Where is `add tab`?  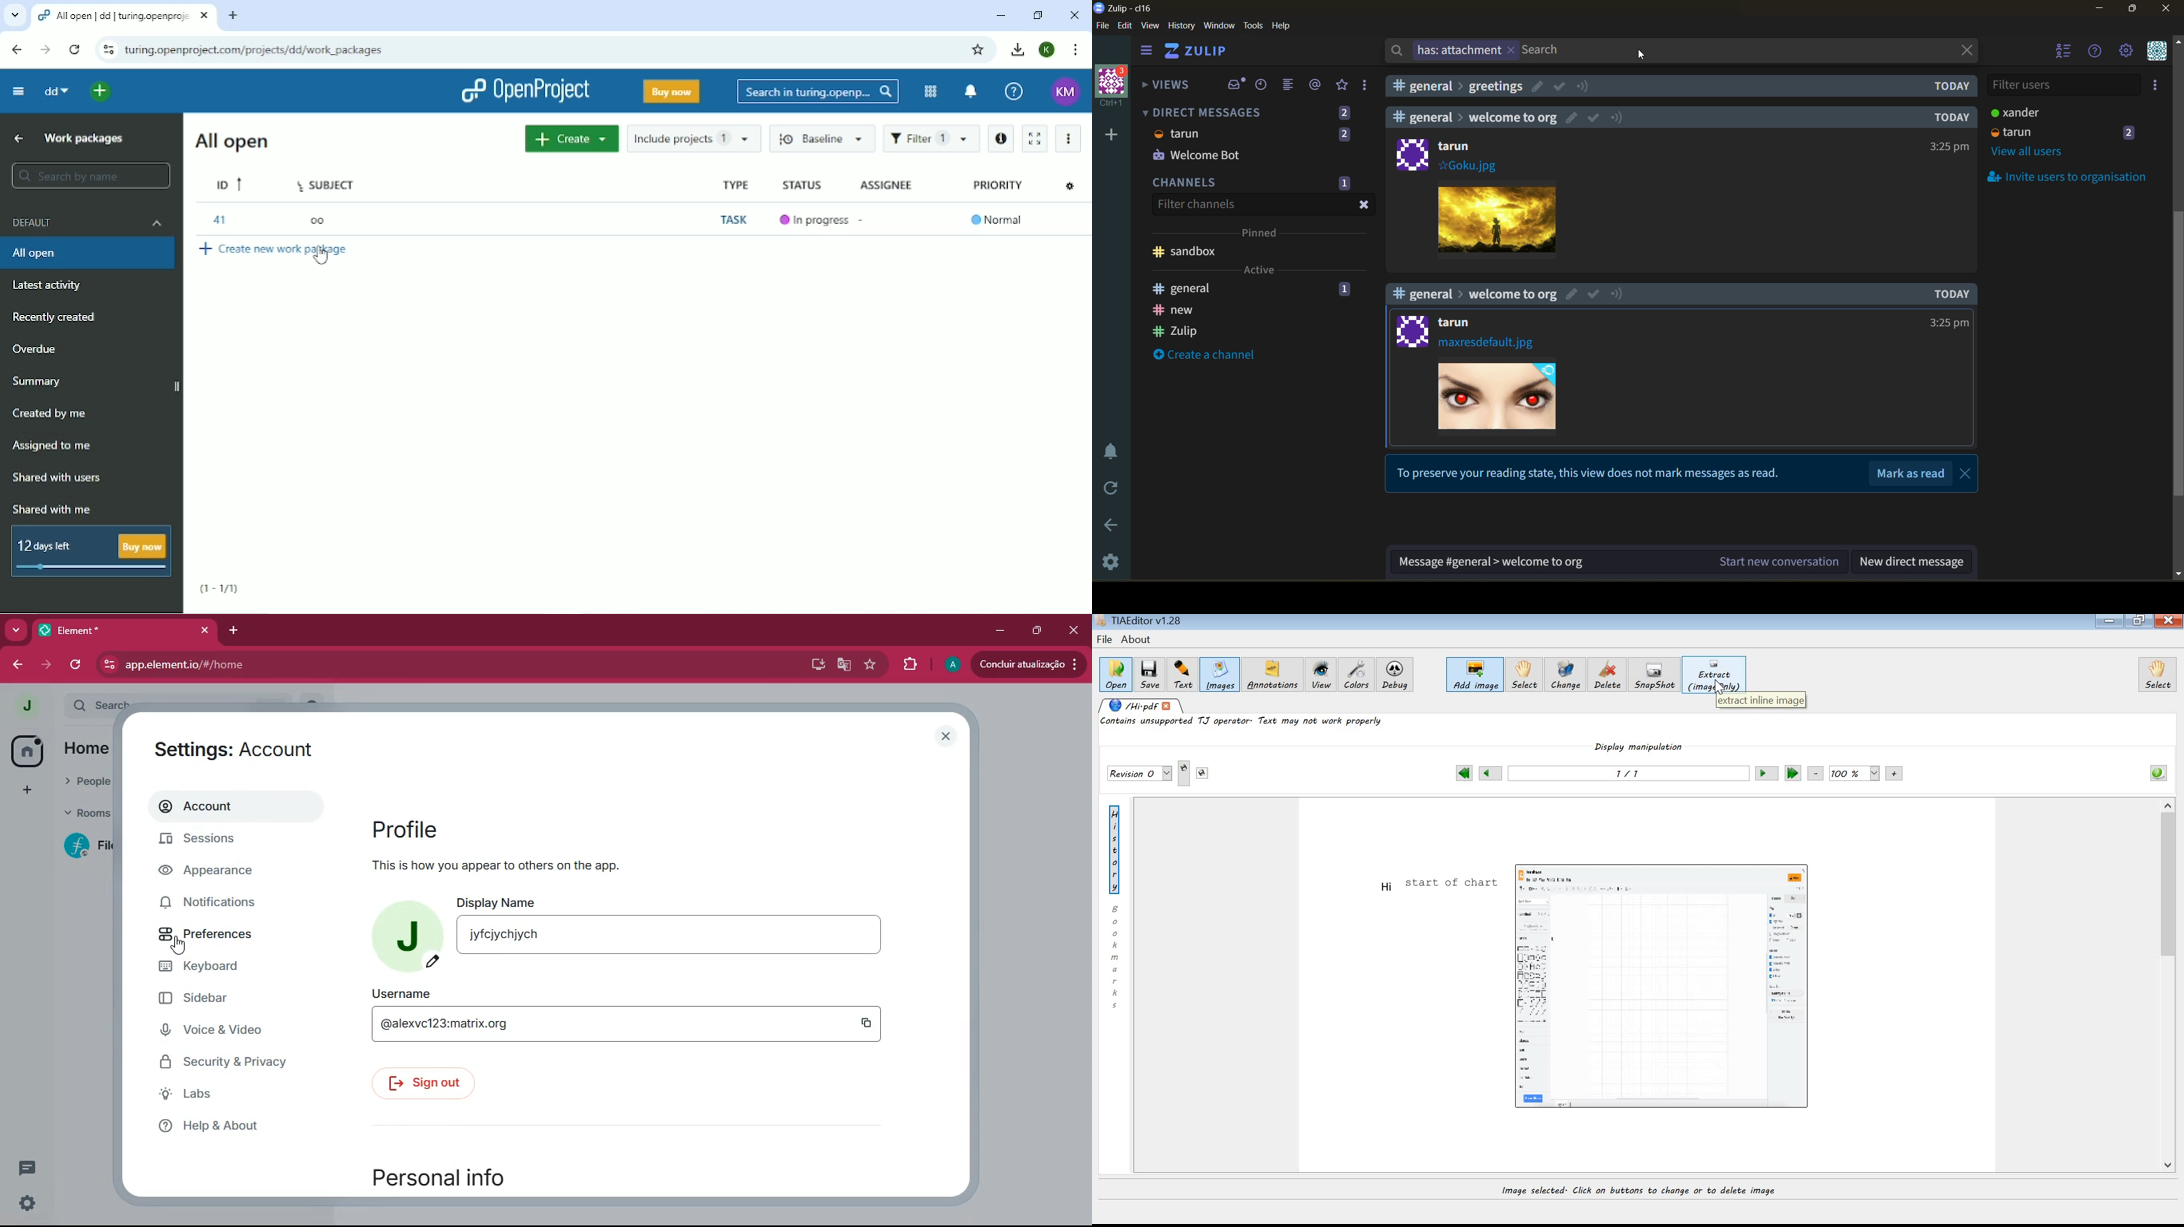 add tab is located at coordinates (233, 631).